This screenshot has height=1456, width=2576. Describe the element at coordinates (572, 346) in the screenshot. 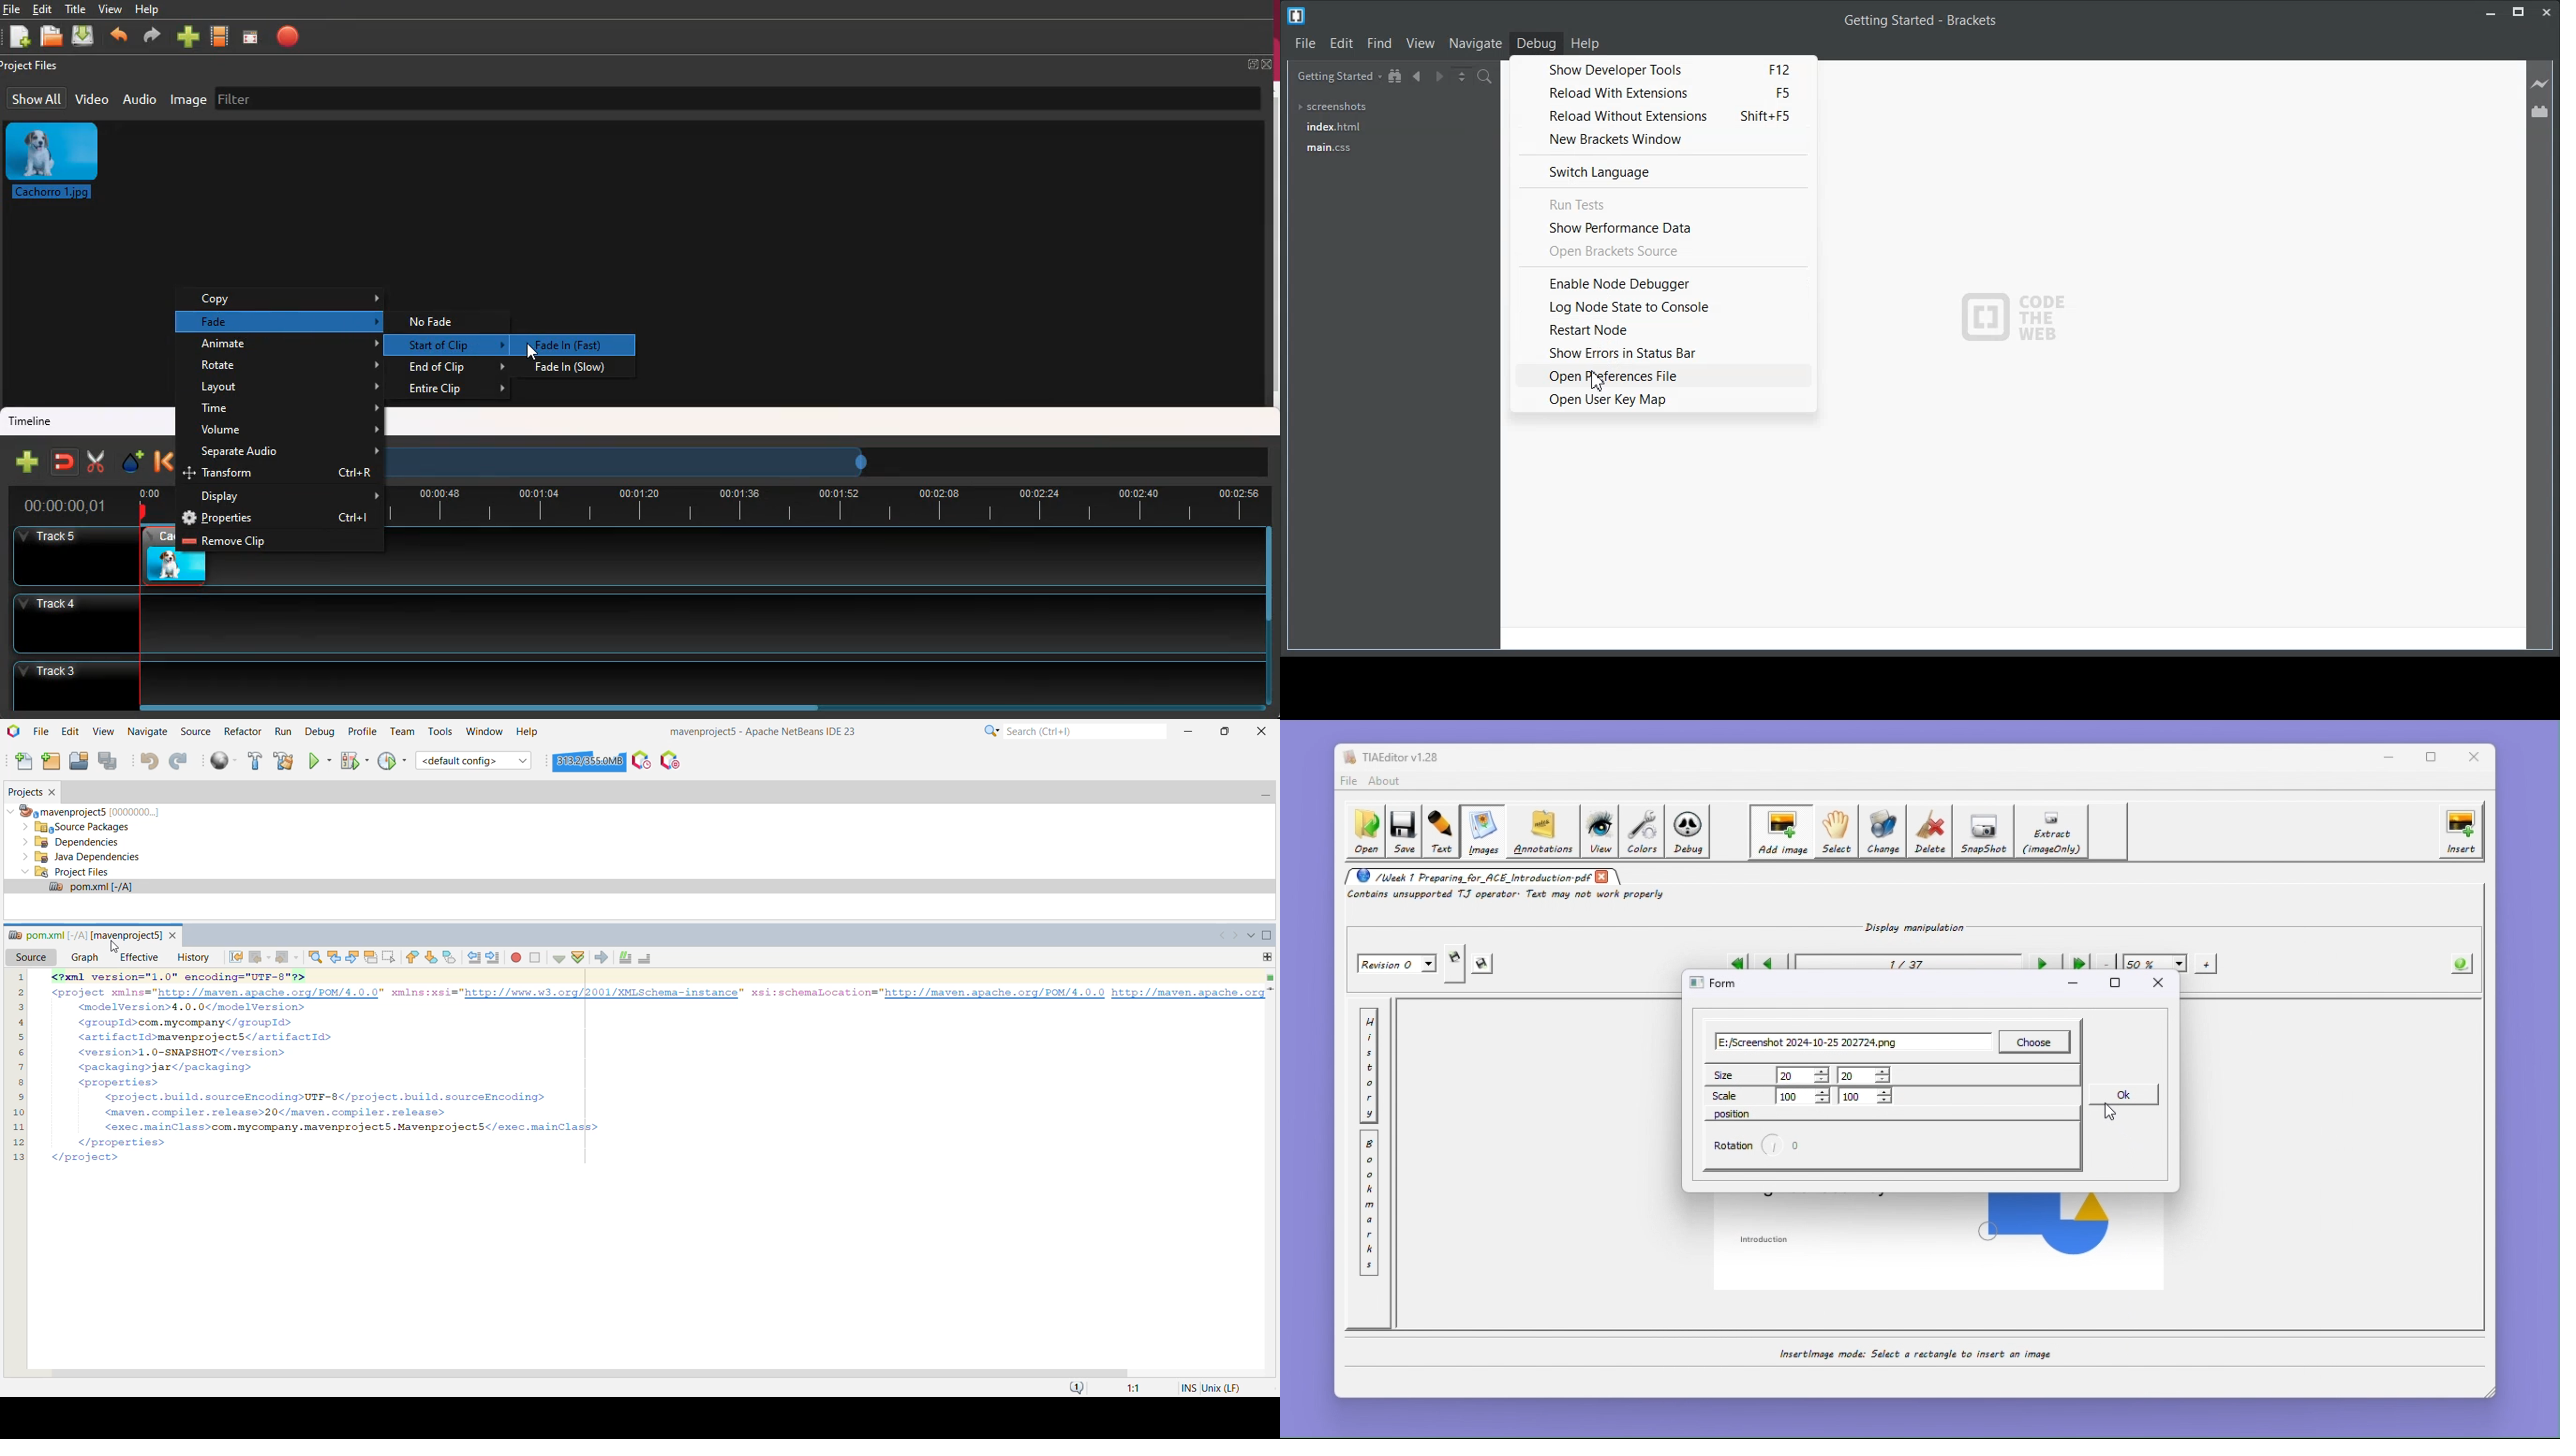

I see `fade in fast` at that location.